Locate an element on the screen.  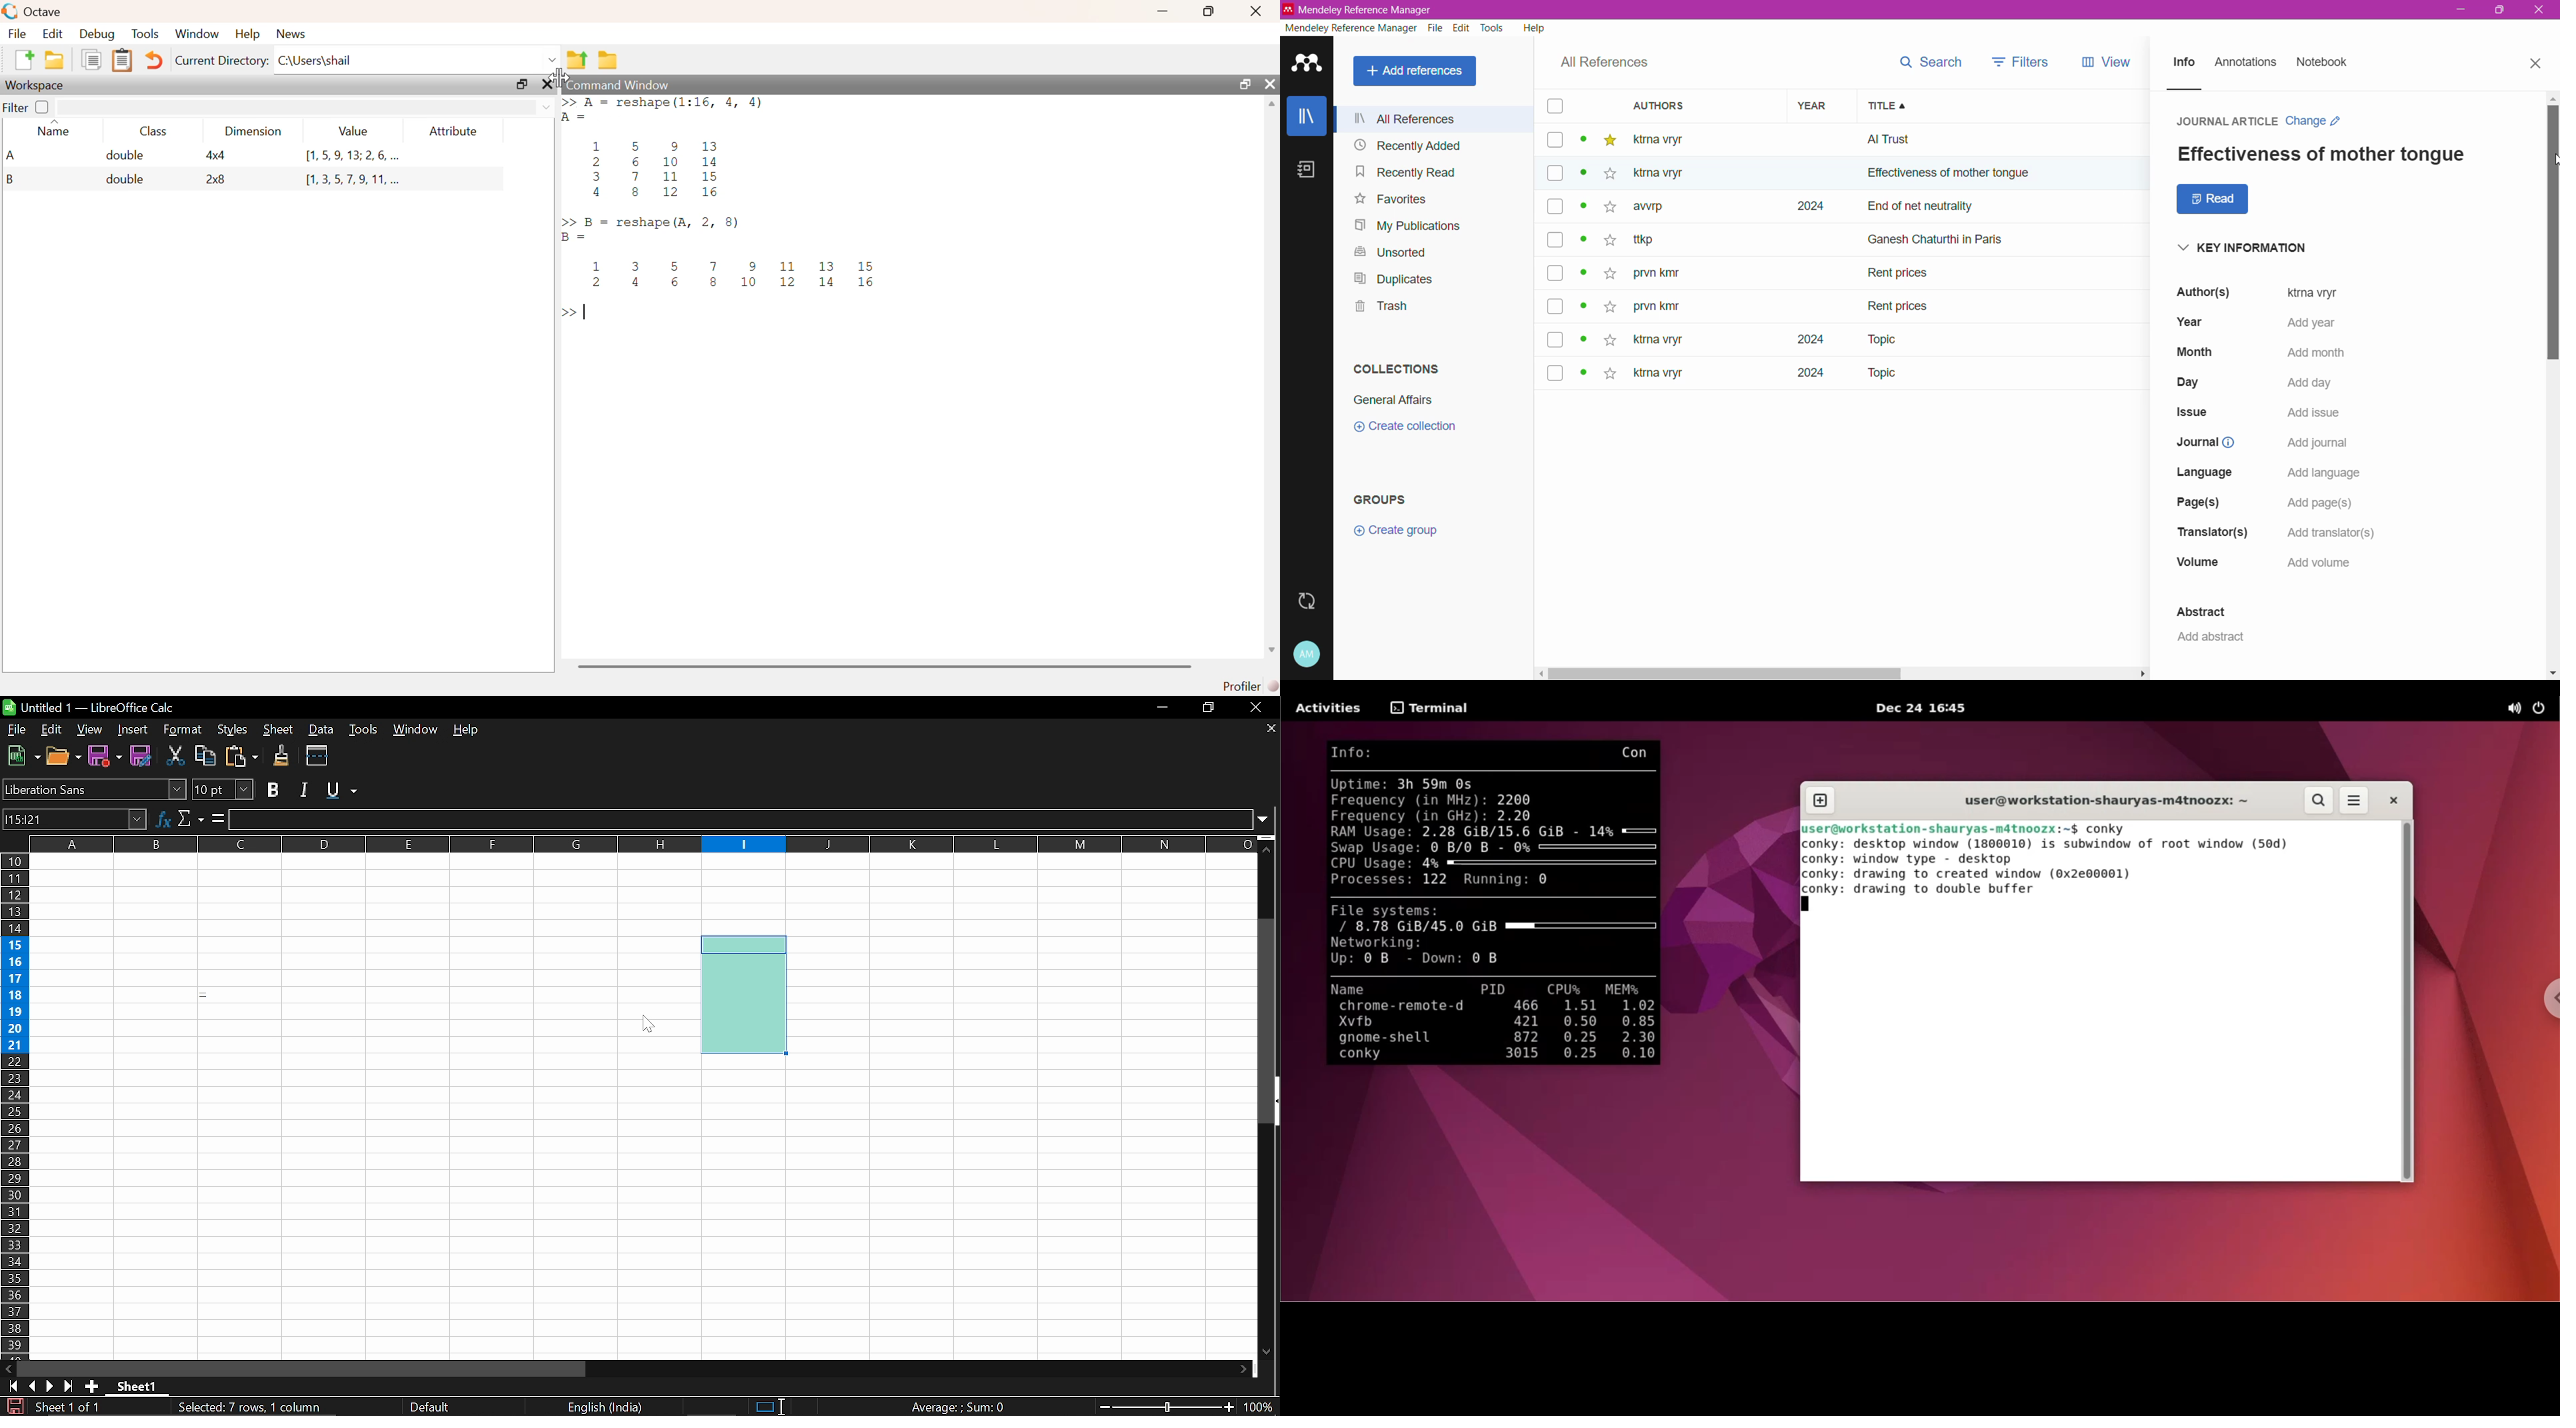
Close is located at coordinates (2539, 10).